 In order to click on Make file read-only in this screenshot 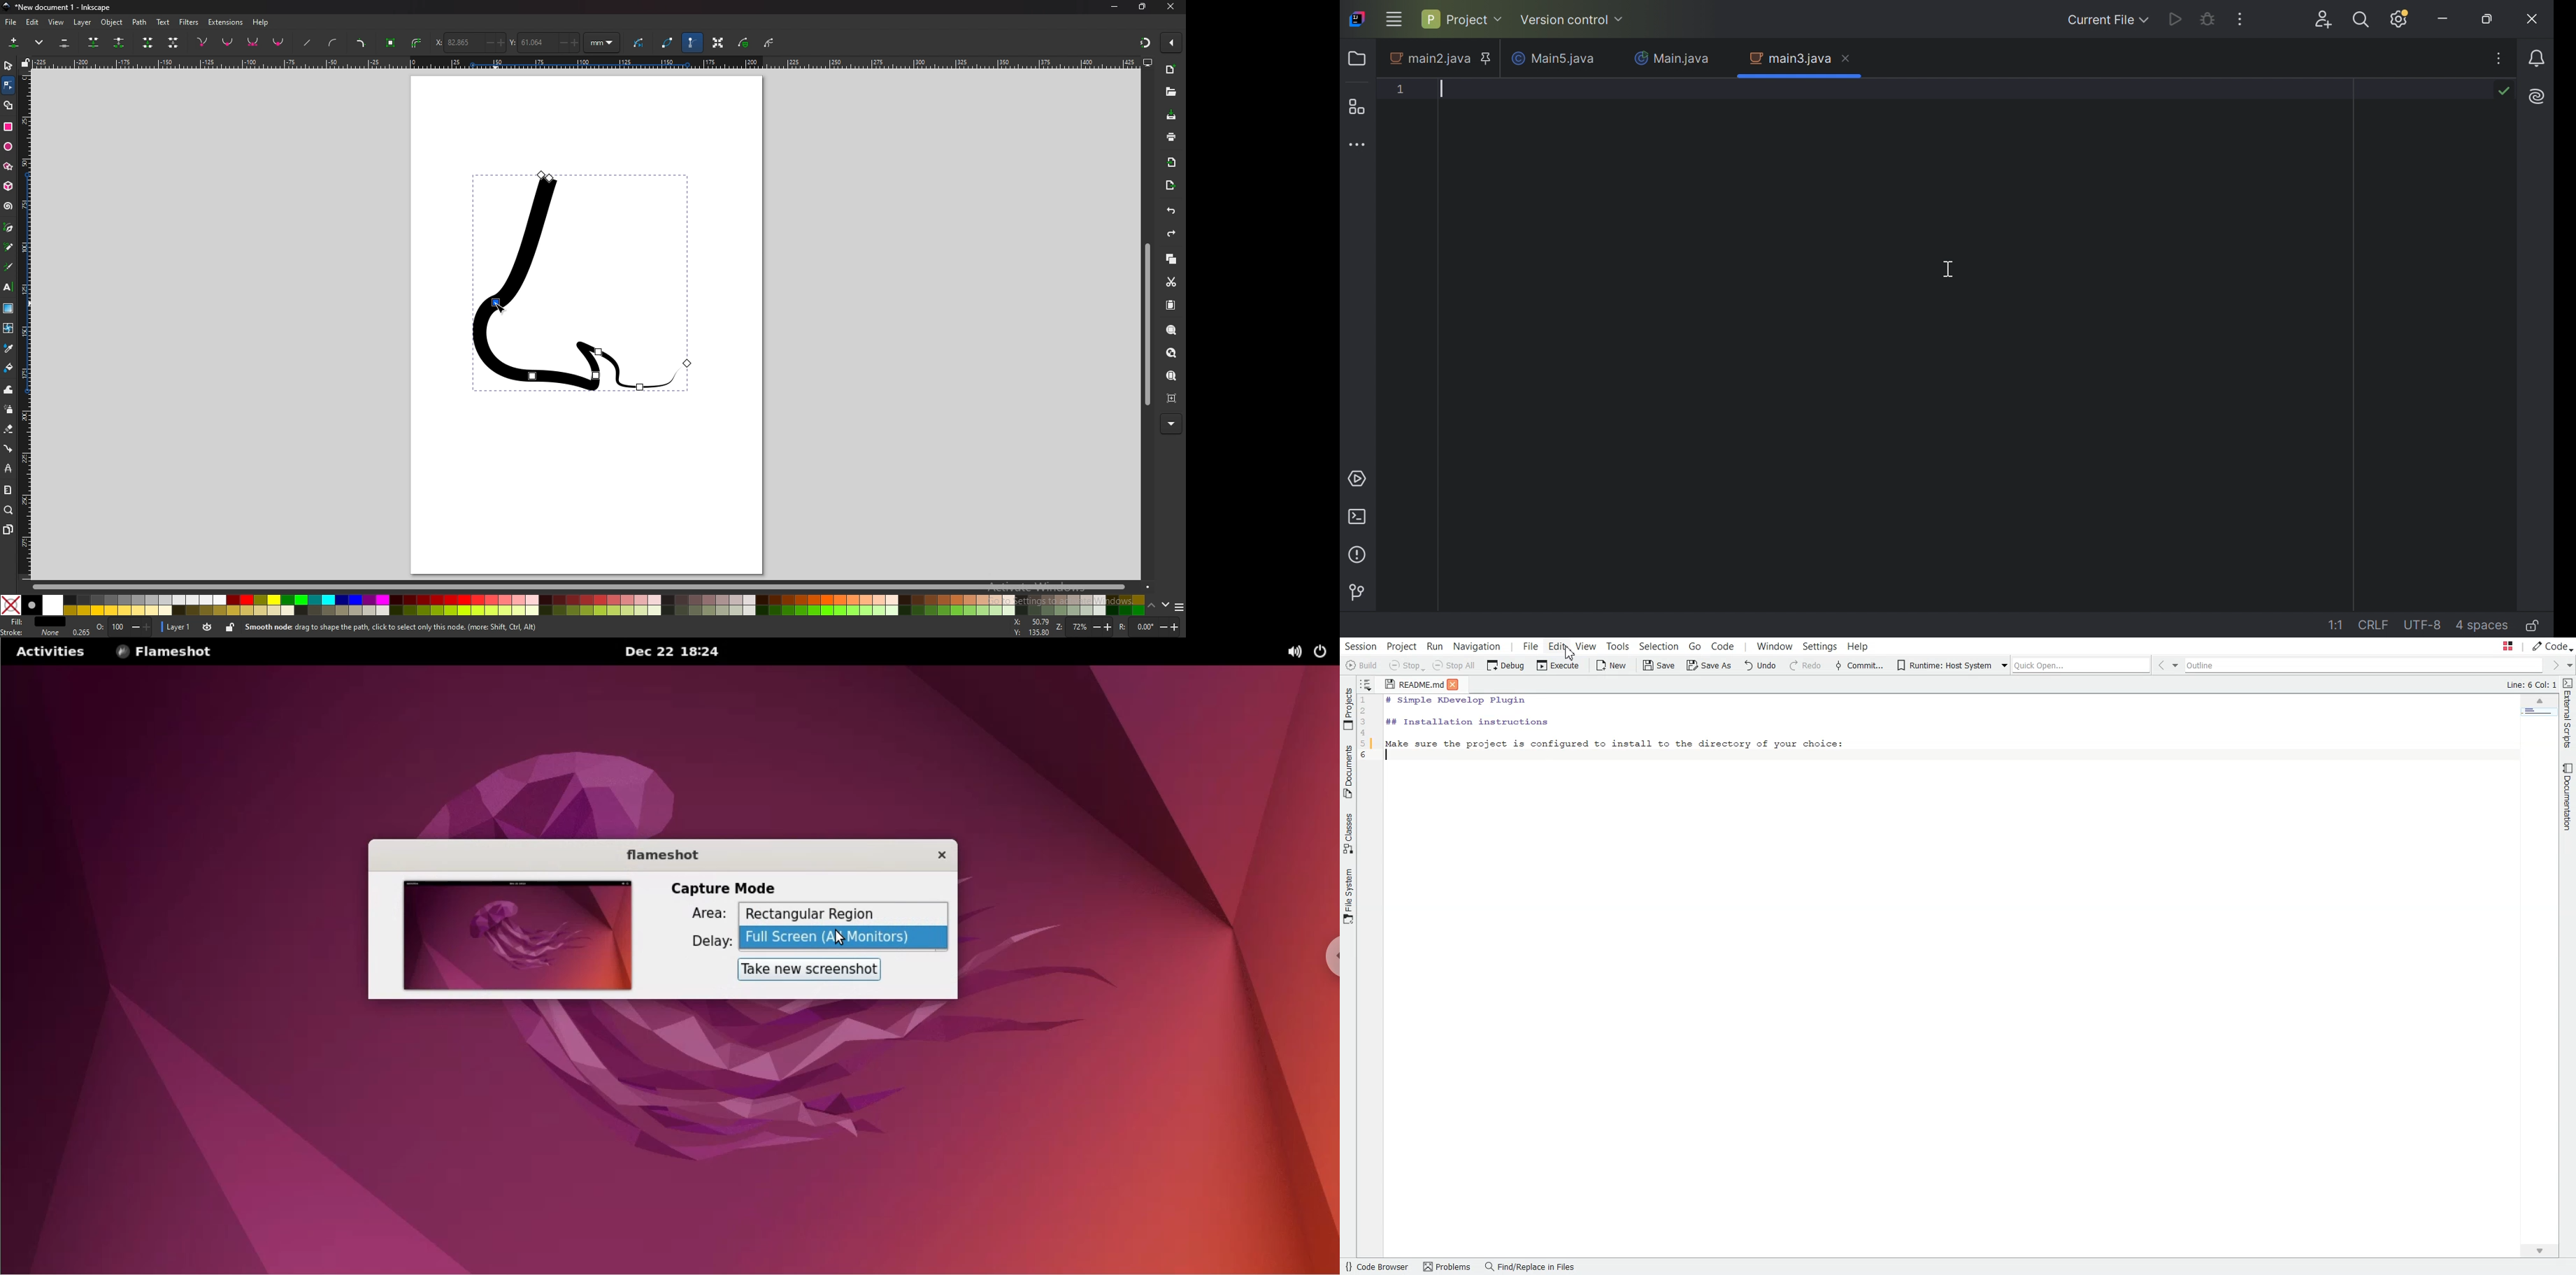, I will do `click(2534, 626)`.